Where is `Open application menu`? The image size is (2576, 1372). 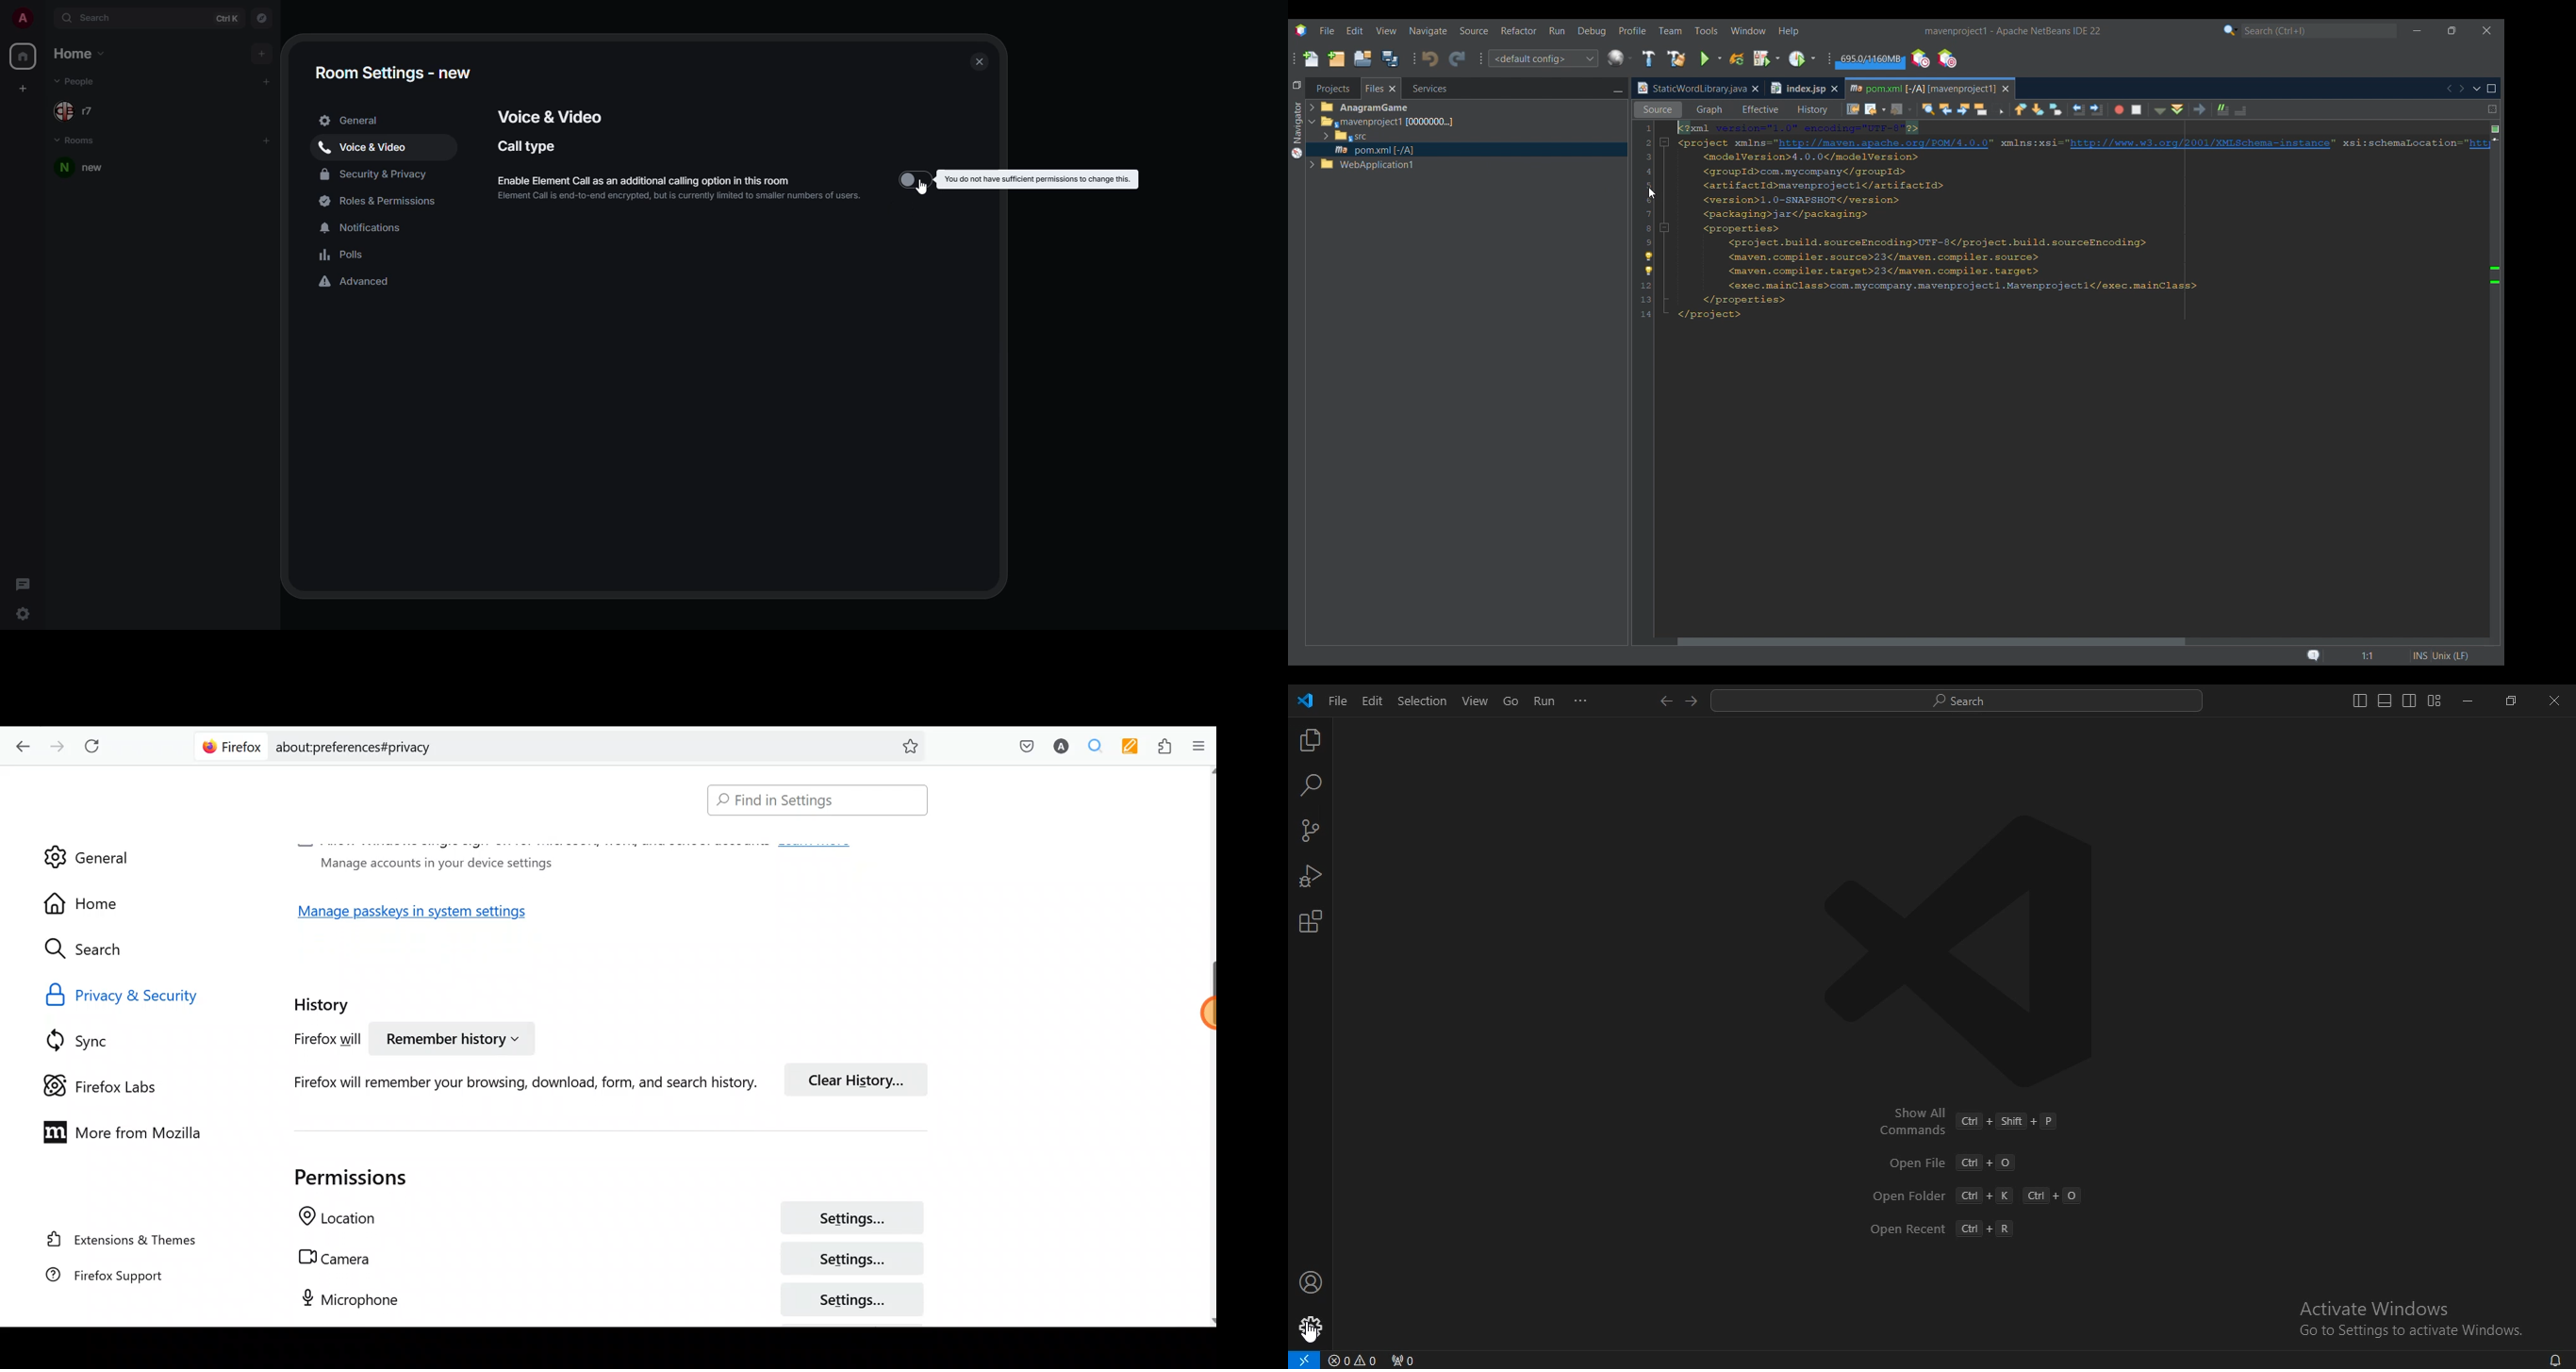 Open application menu is located at coordinates (1198, 747).